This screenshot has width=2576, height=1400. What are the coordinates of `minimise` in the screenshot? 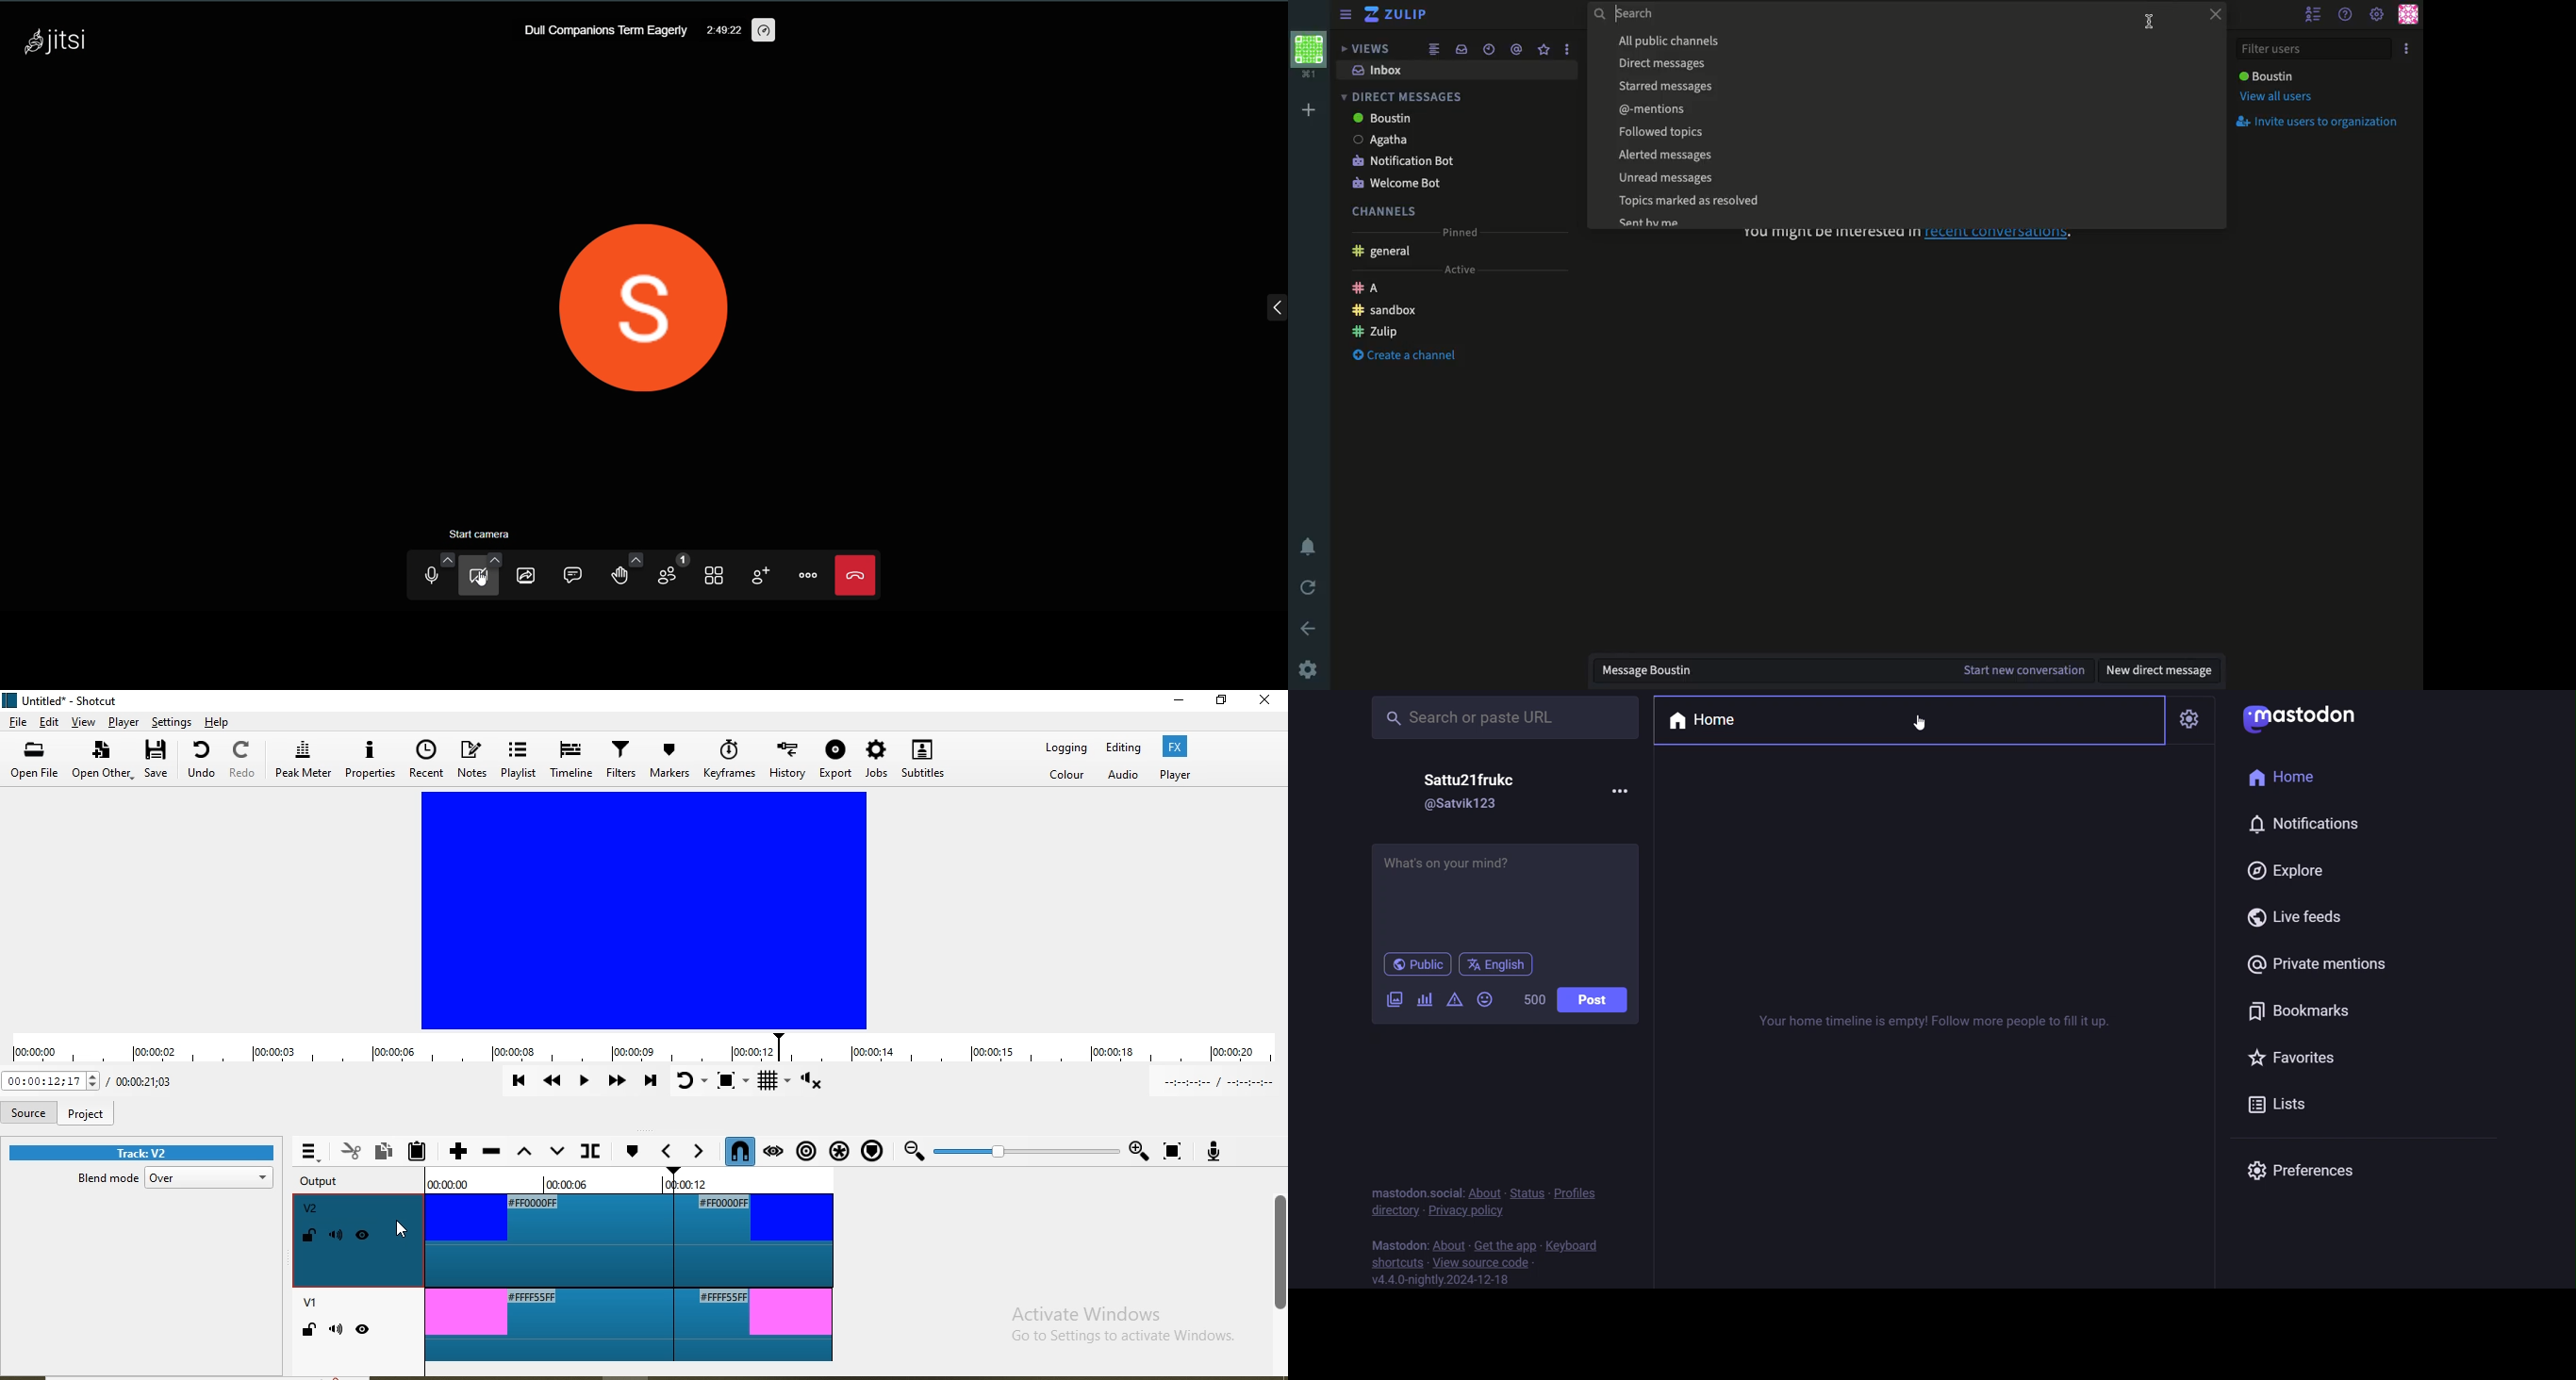 It's located at (1166, 704).